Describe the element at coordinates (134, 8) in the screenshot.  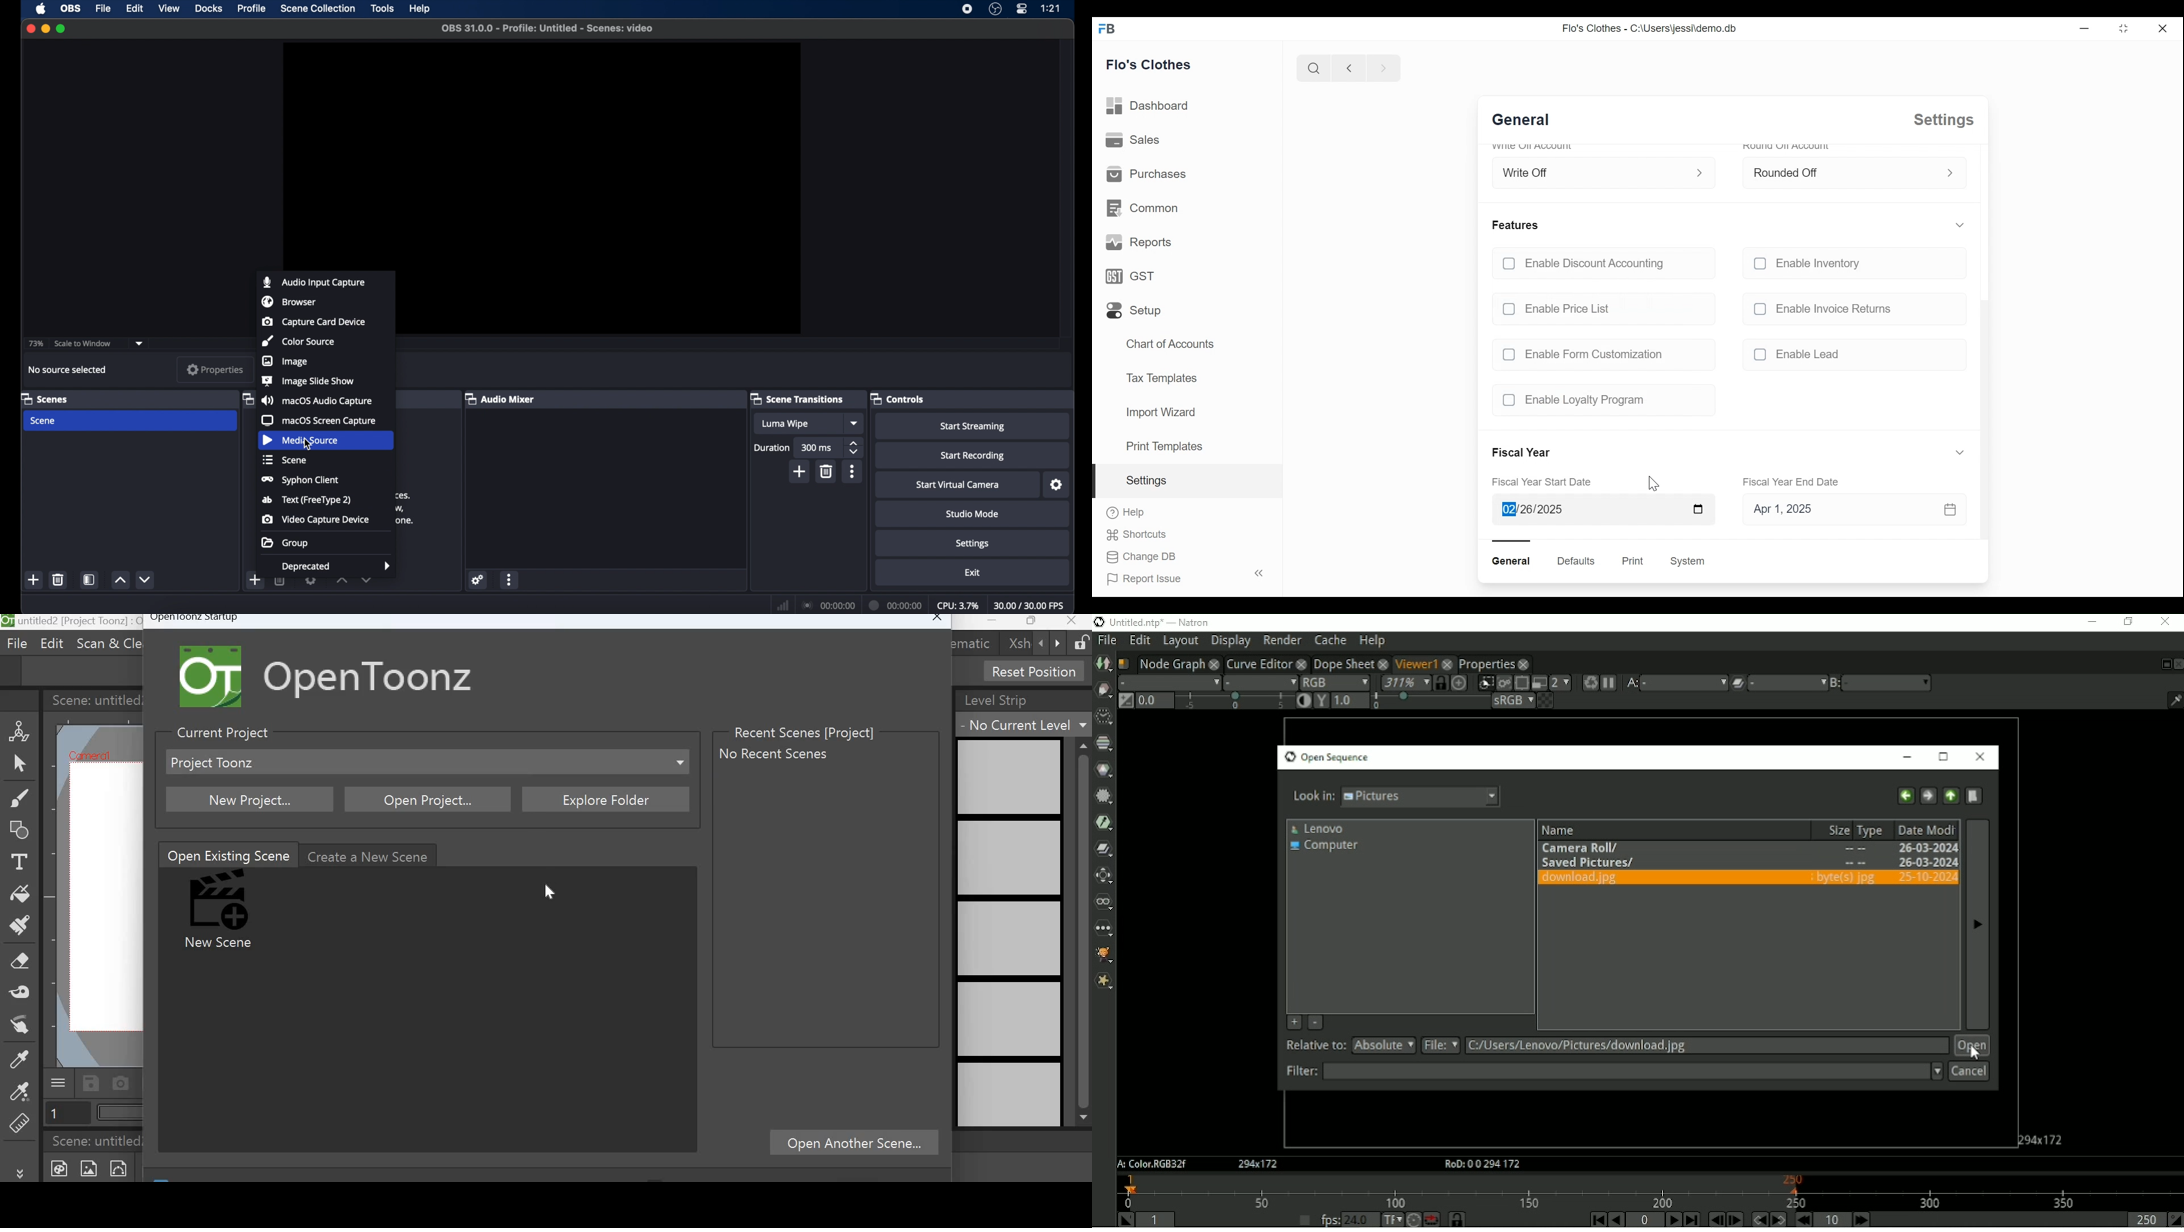
I see `edit` at that location.